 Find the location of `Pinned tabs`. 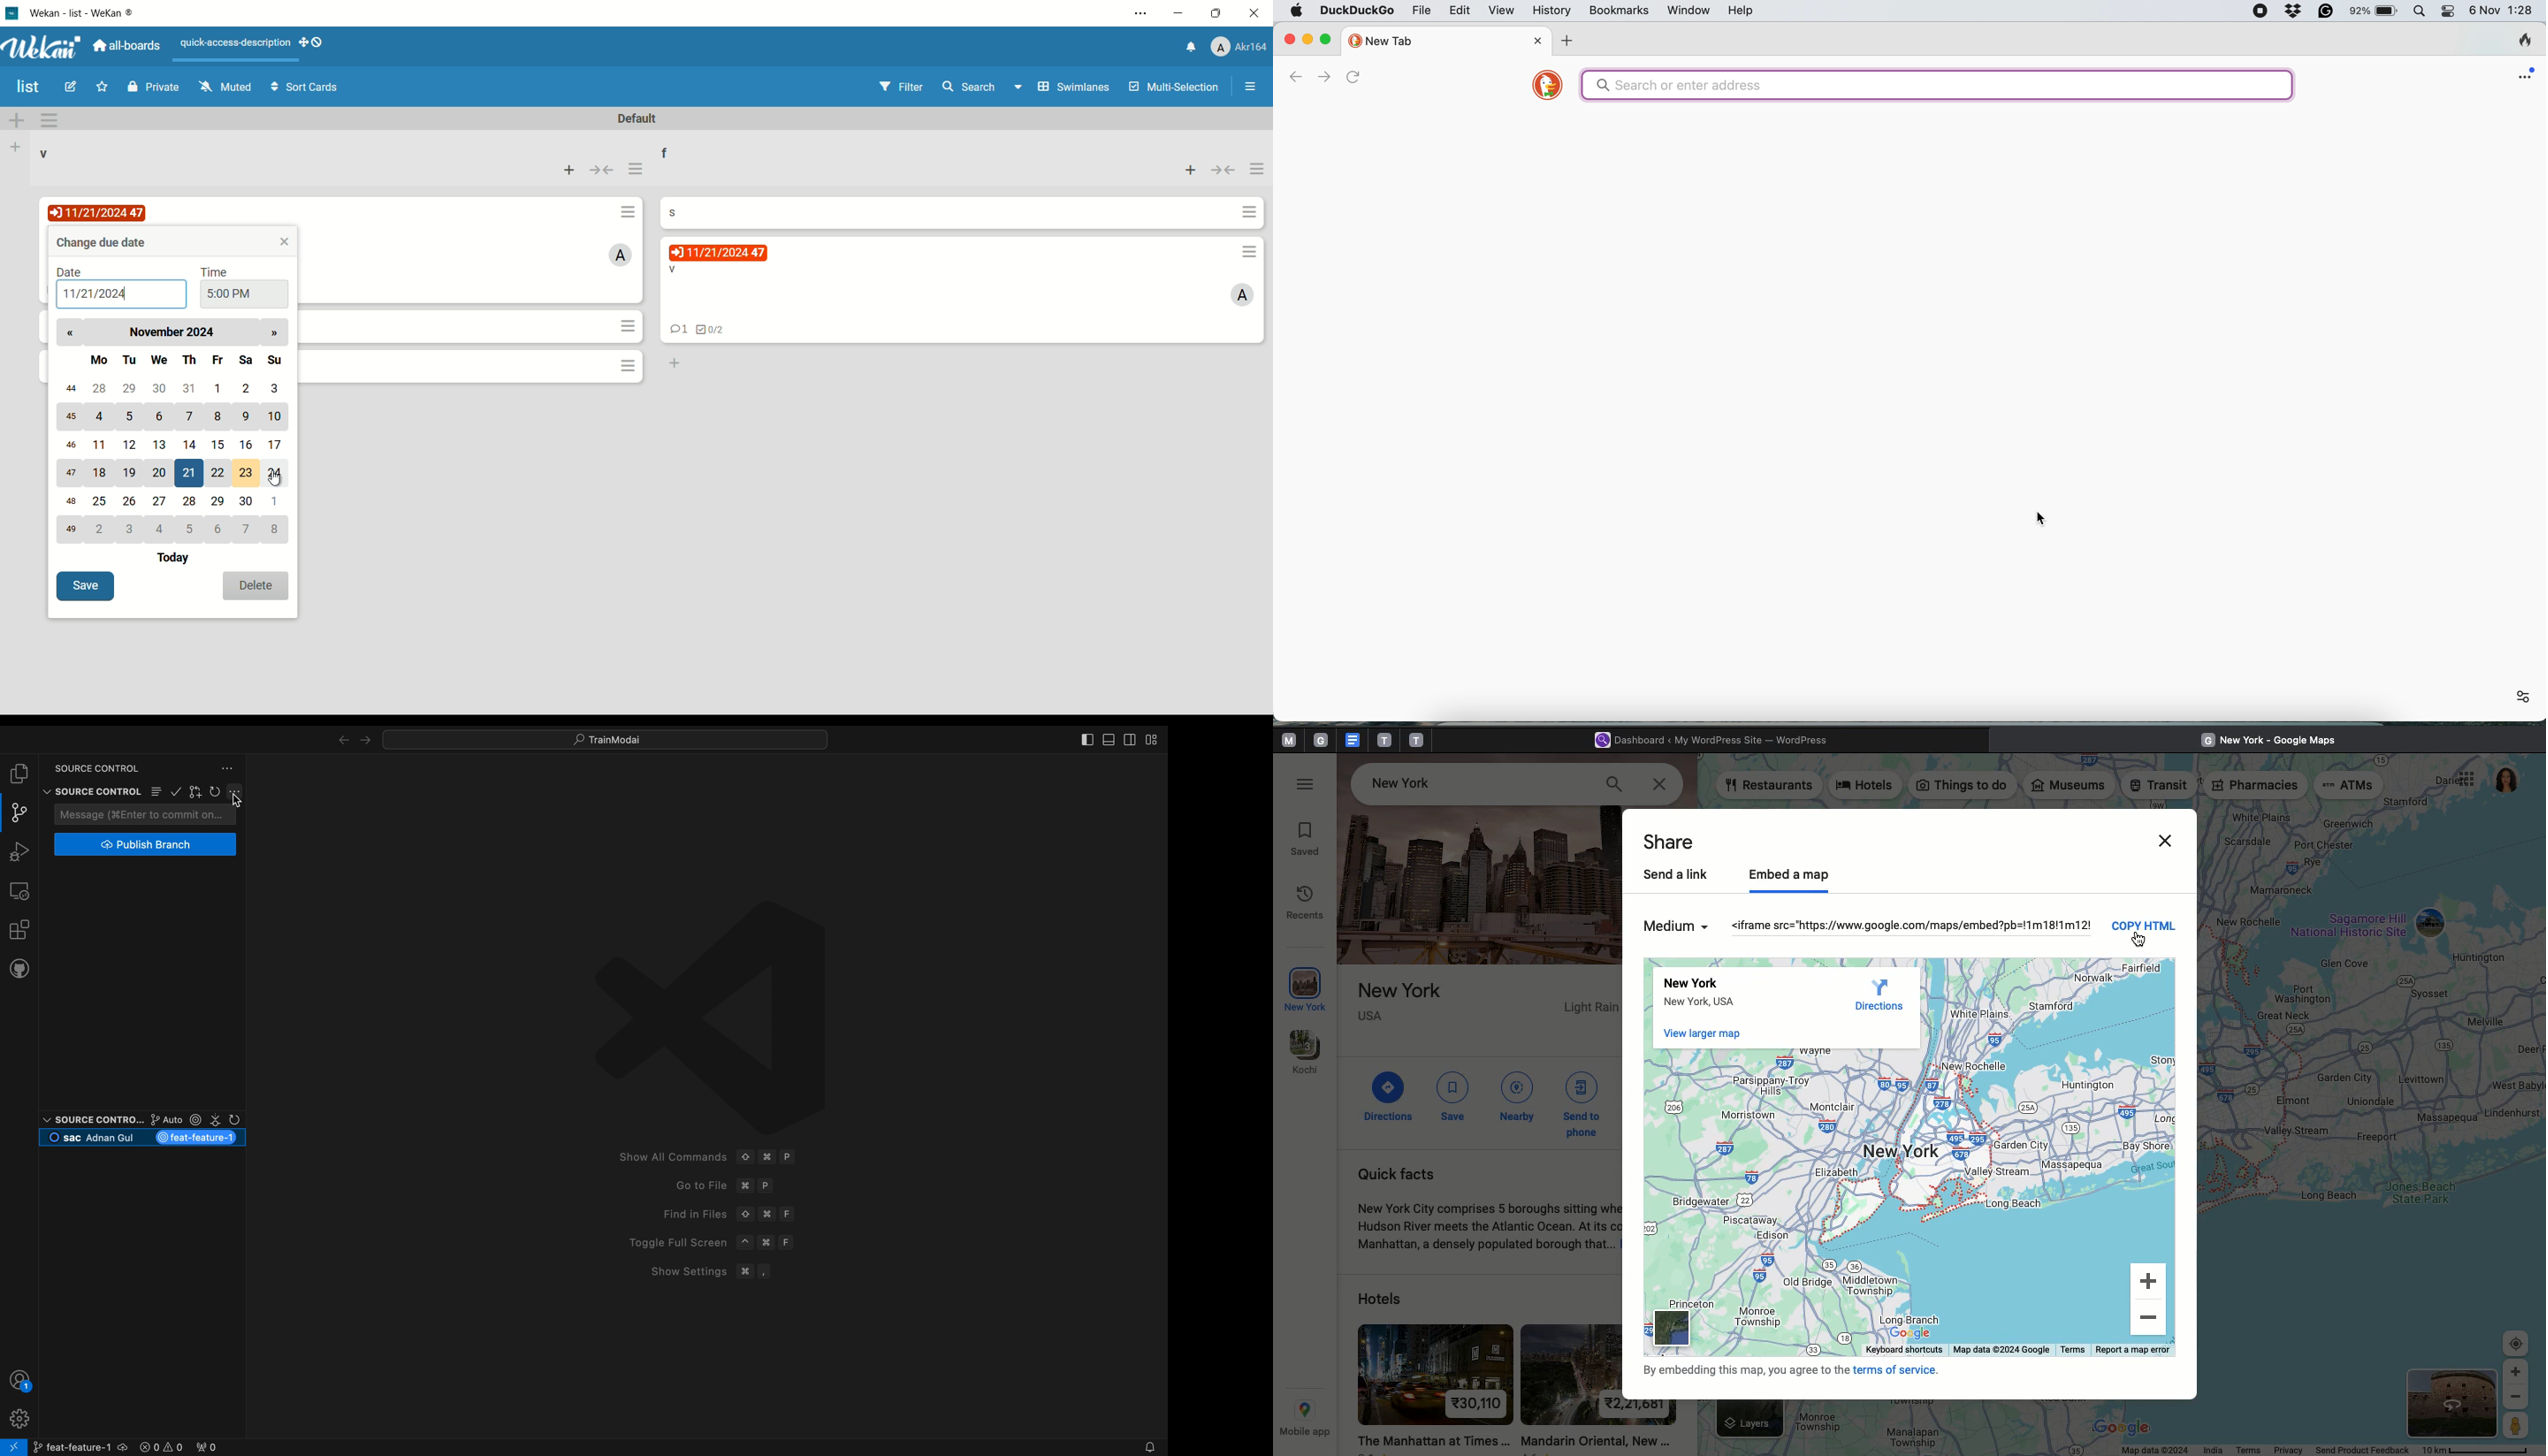

Pinned tabs is located at coordinates (1286, 741).